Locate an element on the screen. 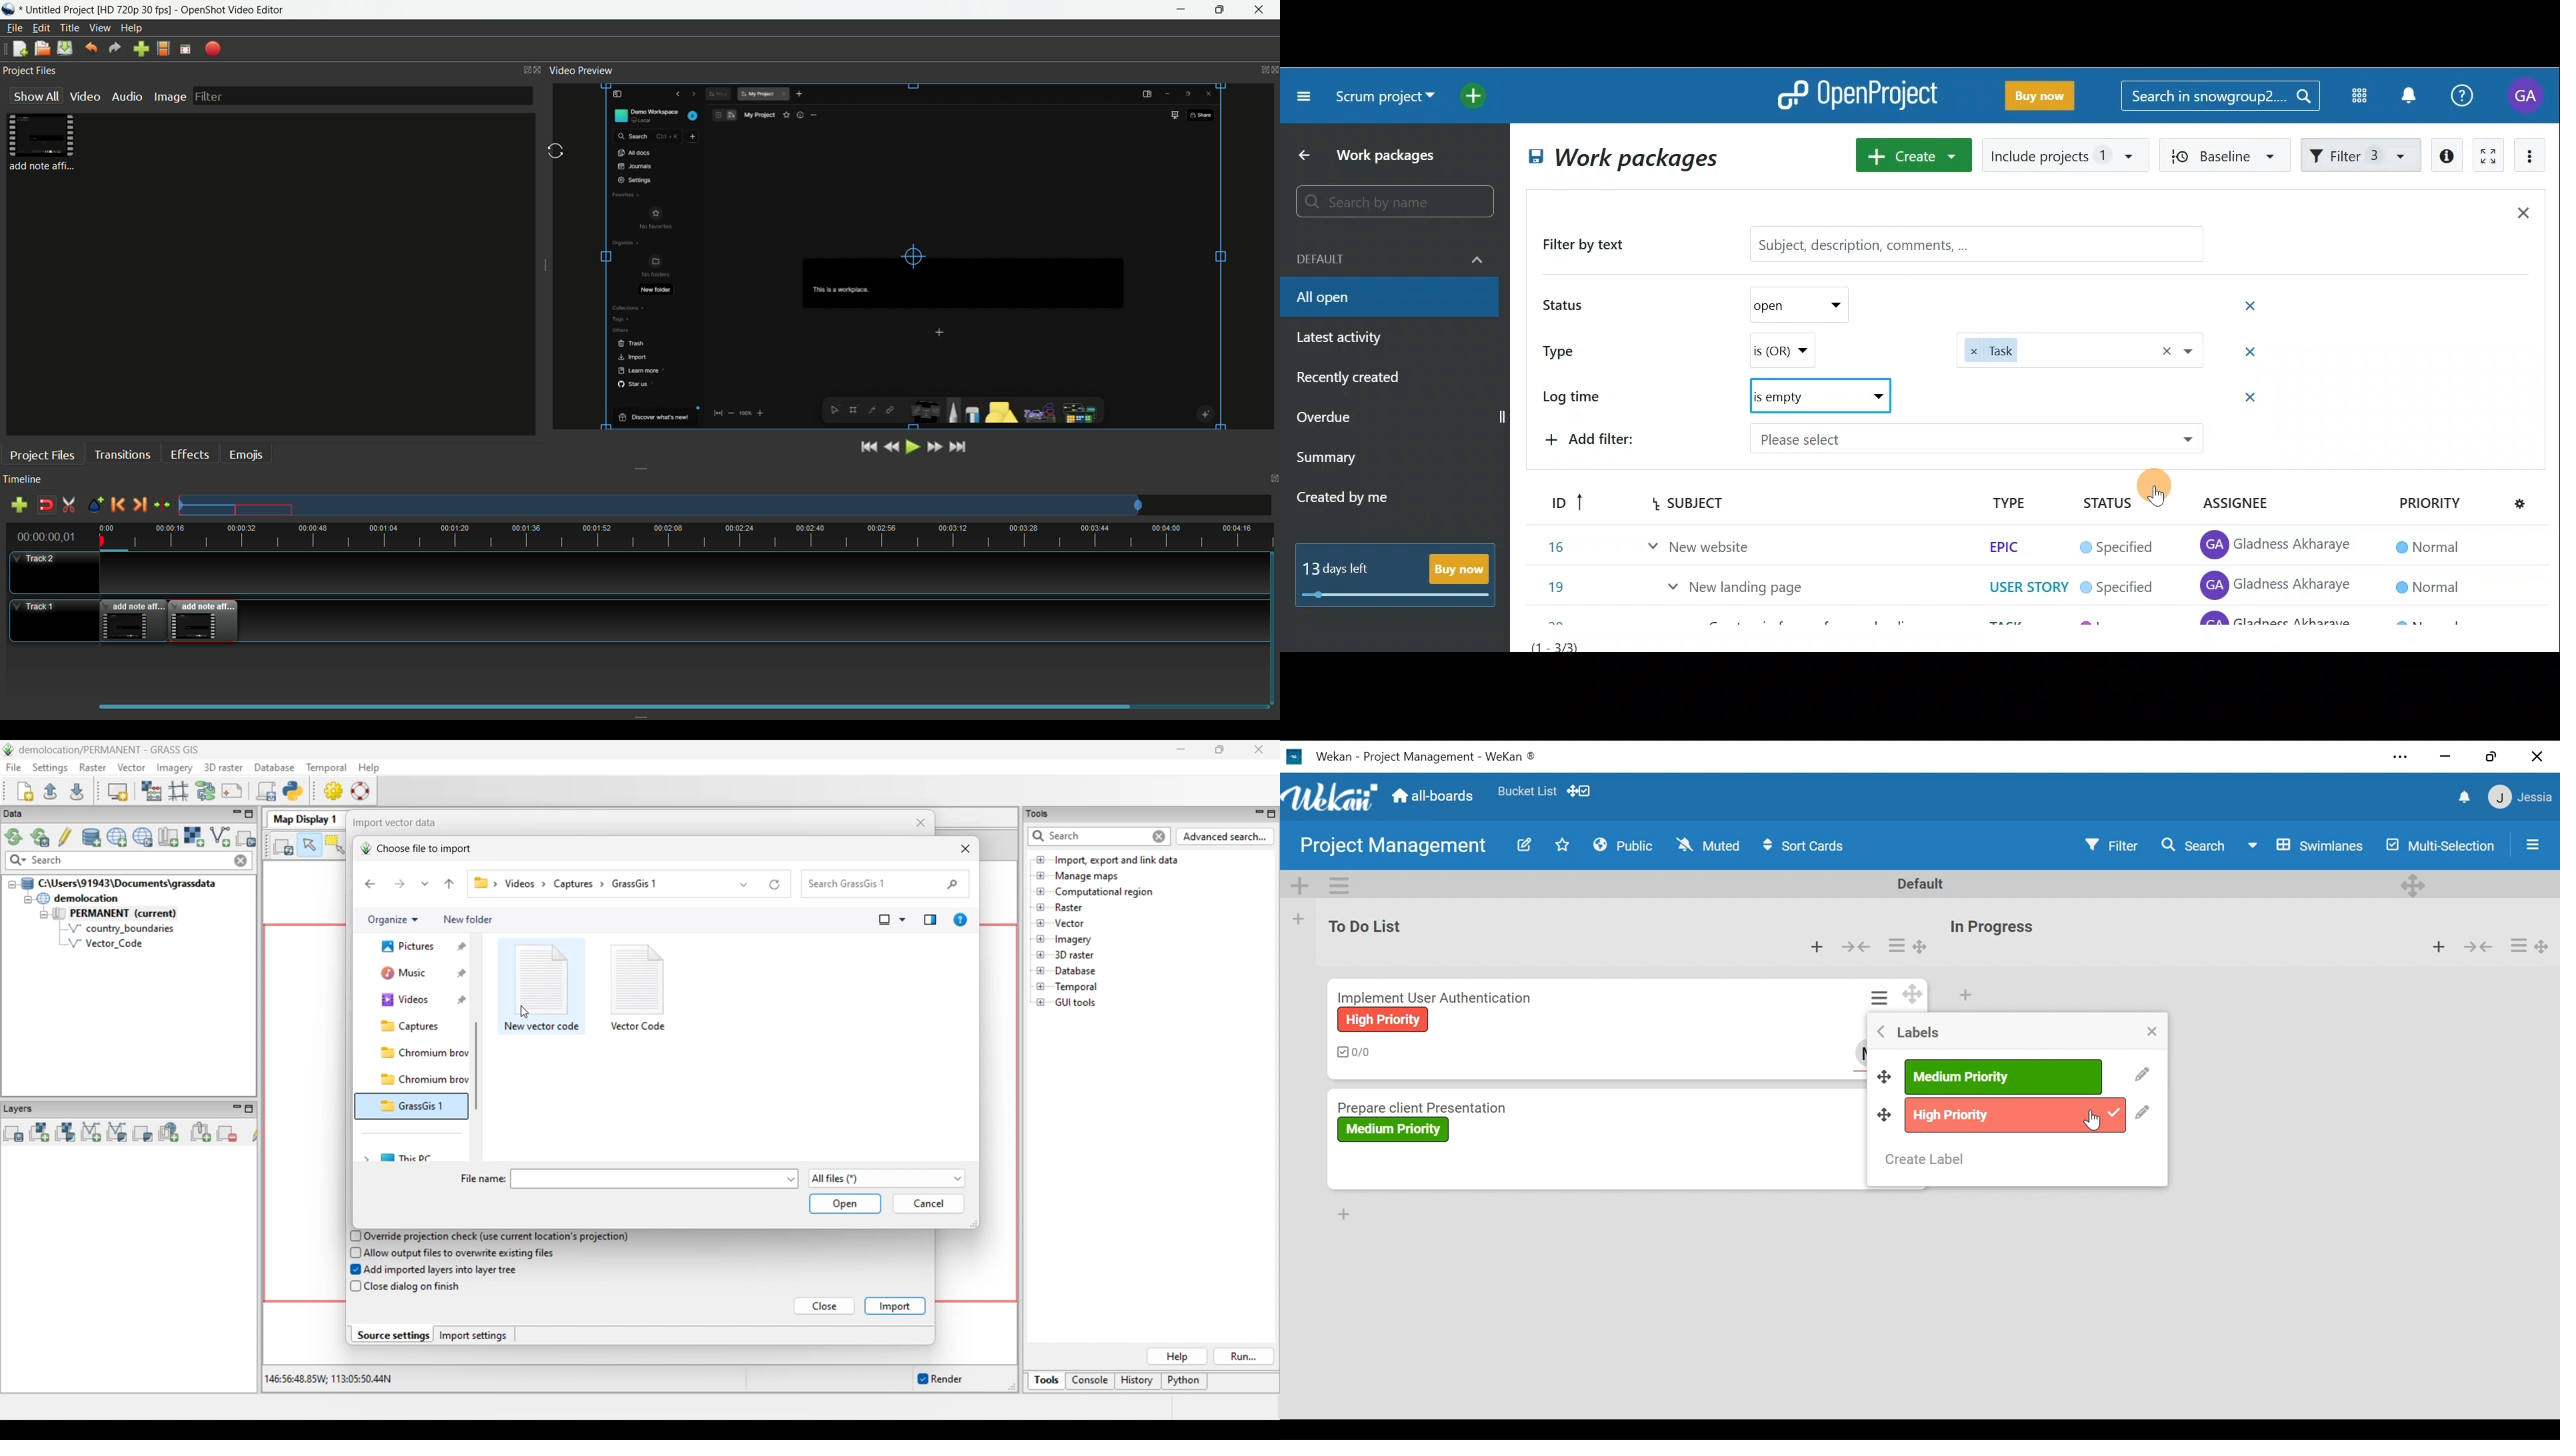 The width and height of the screenshot is (2576, 1456). undo is located at coordinates (93, 47).